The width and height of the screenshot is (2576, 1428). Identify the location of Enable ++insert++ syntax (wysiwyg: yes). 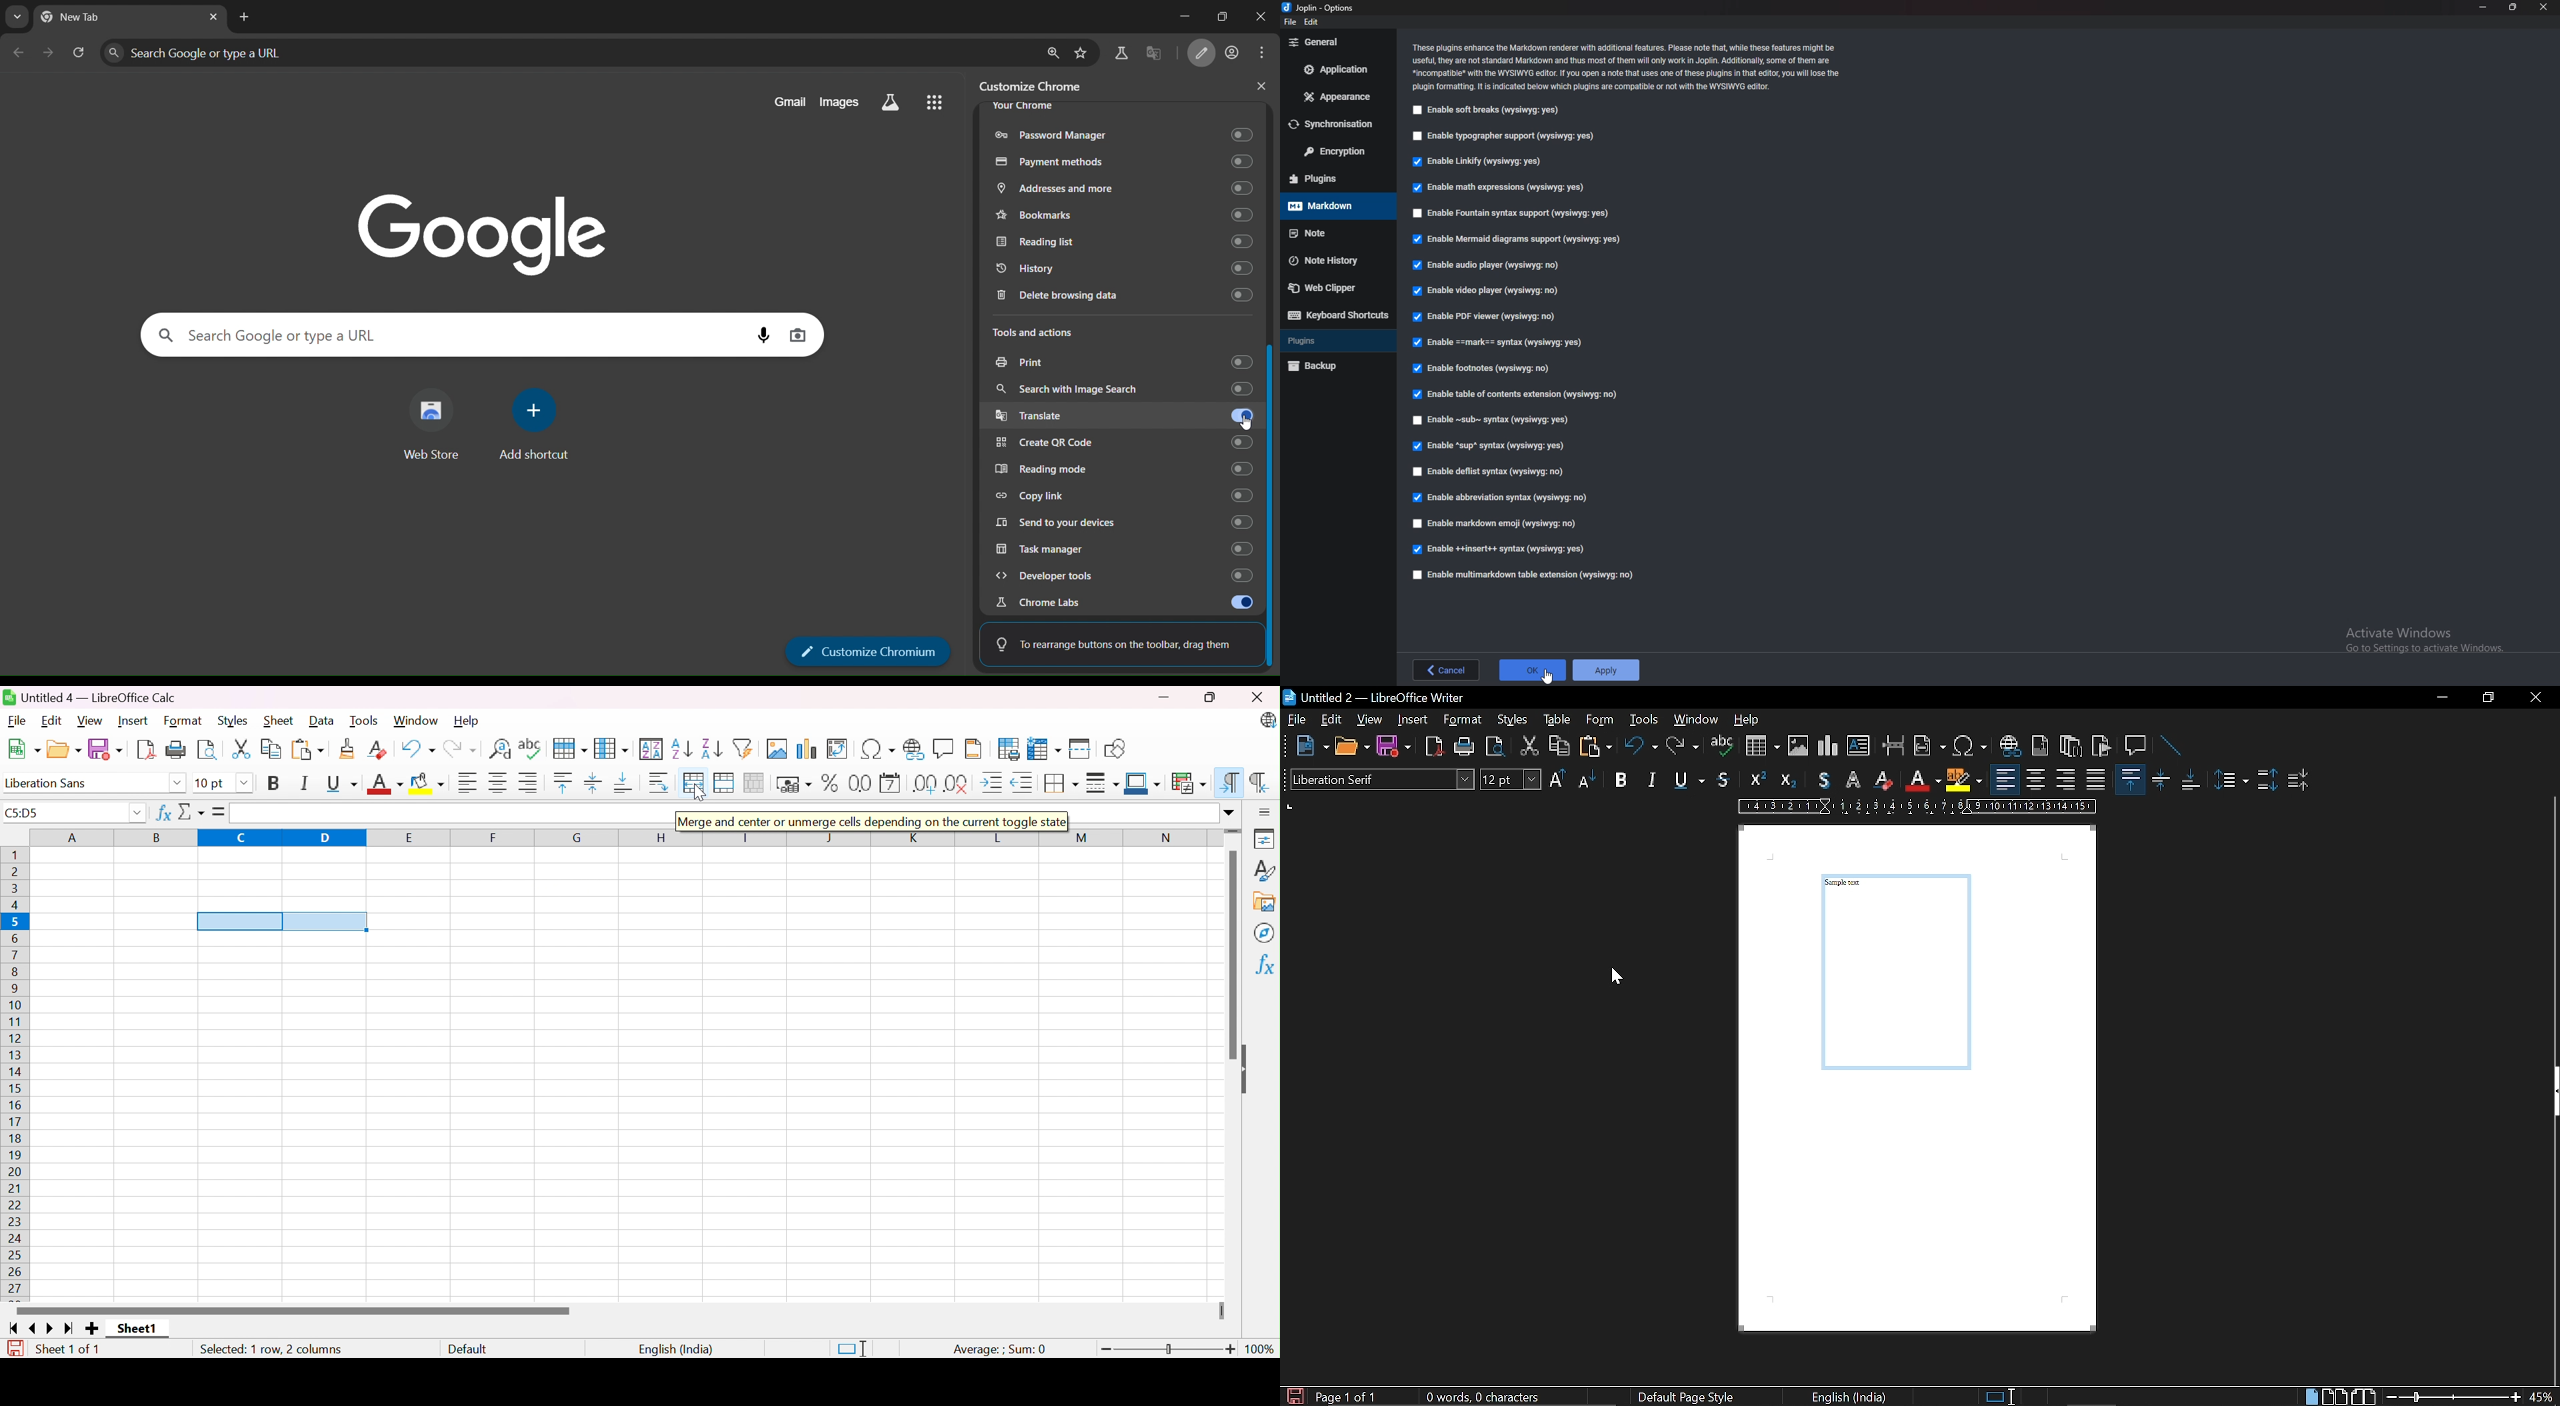
(1501, 550).